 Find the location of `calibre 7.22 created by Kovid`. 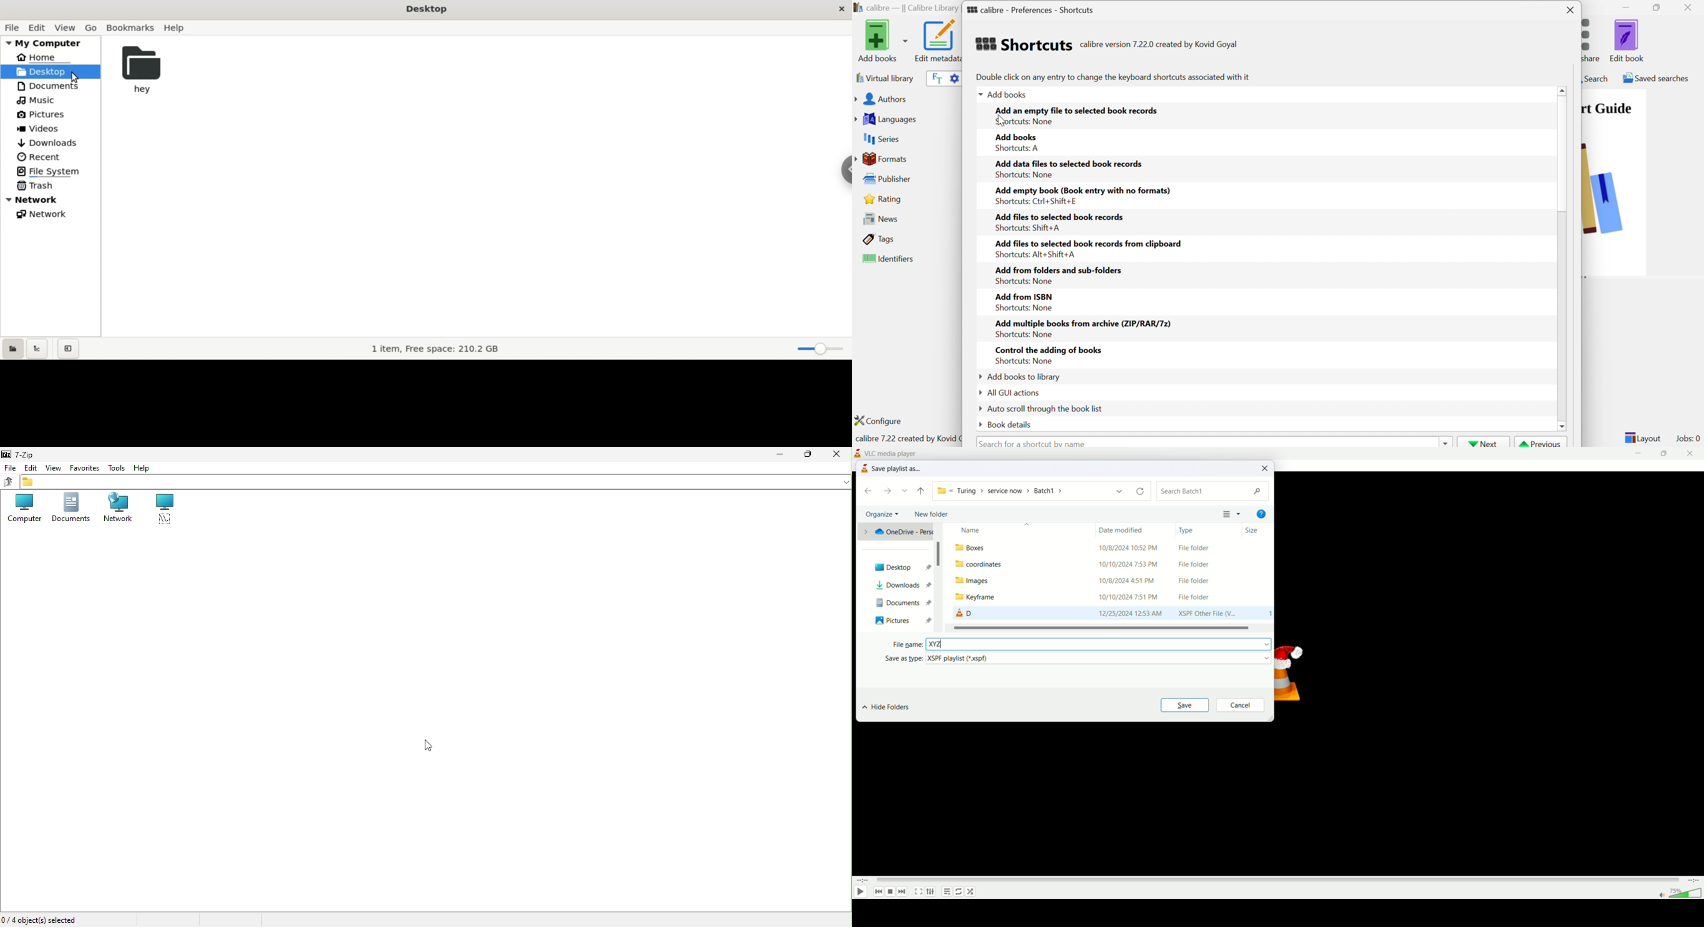

calibre 7.22 created by Kovid is located at coordinates (907, 440).